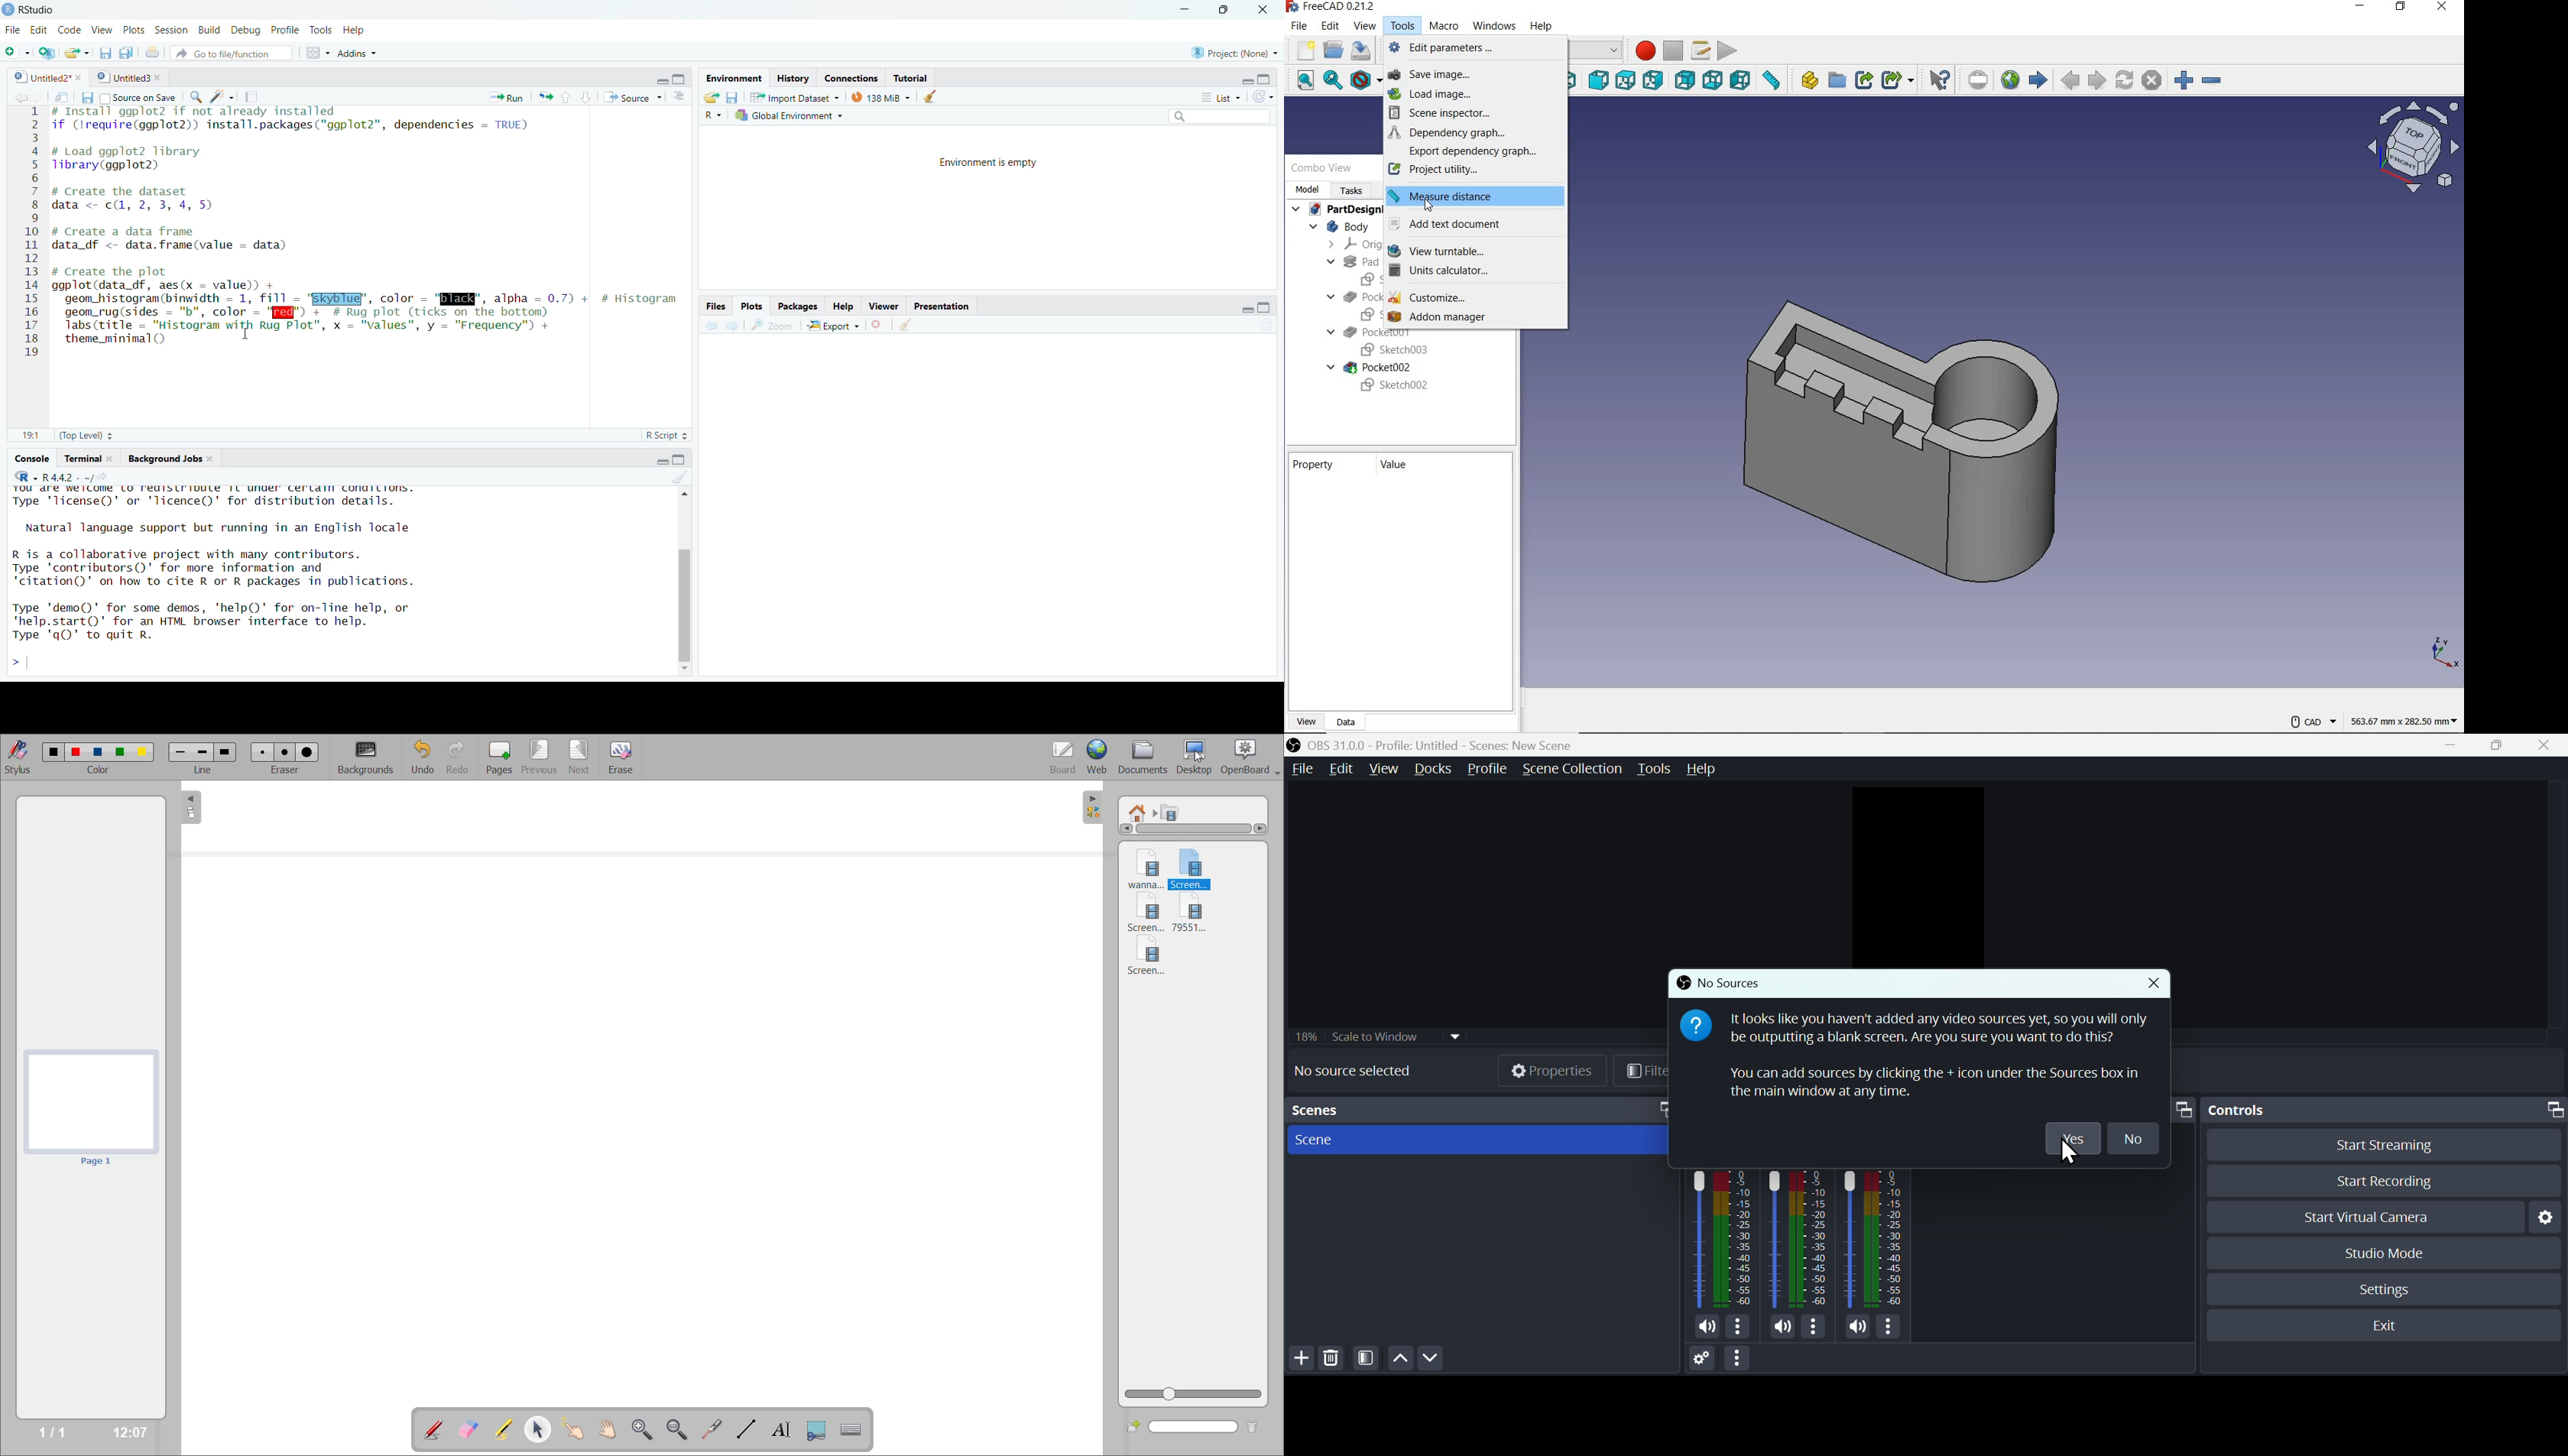 Image resolution: width=2576 pixels, height=1456 pixels. Describe the element at coordinates (2065, 1142) in the screenshot. I see `yes` at that location.